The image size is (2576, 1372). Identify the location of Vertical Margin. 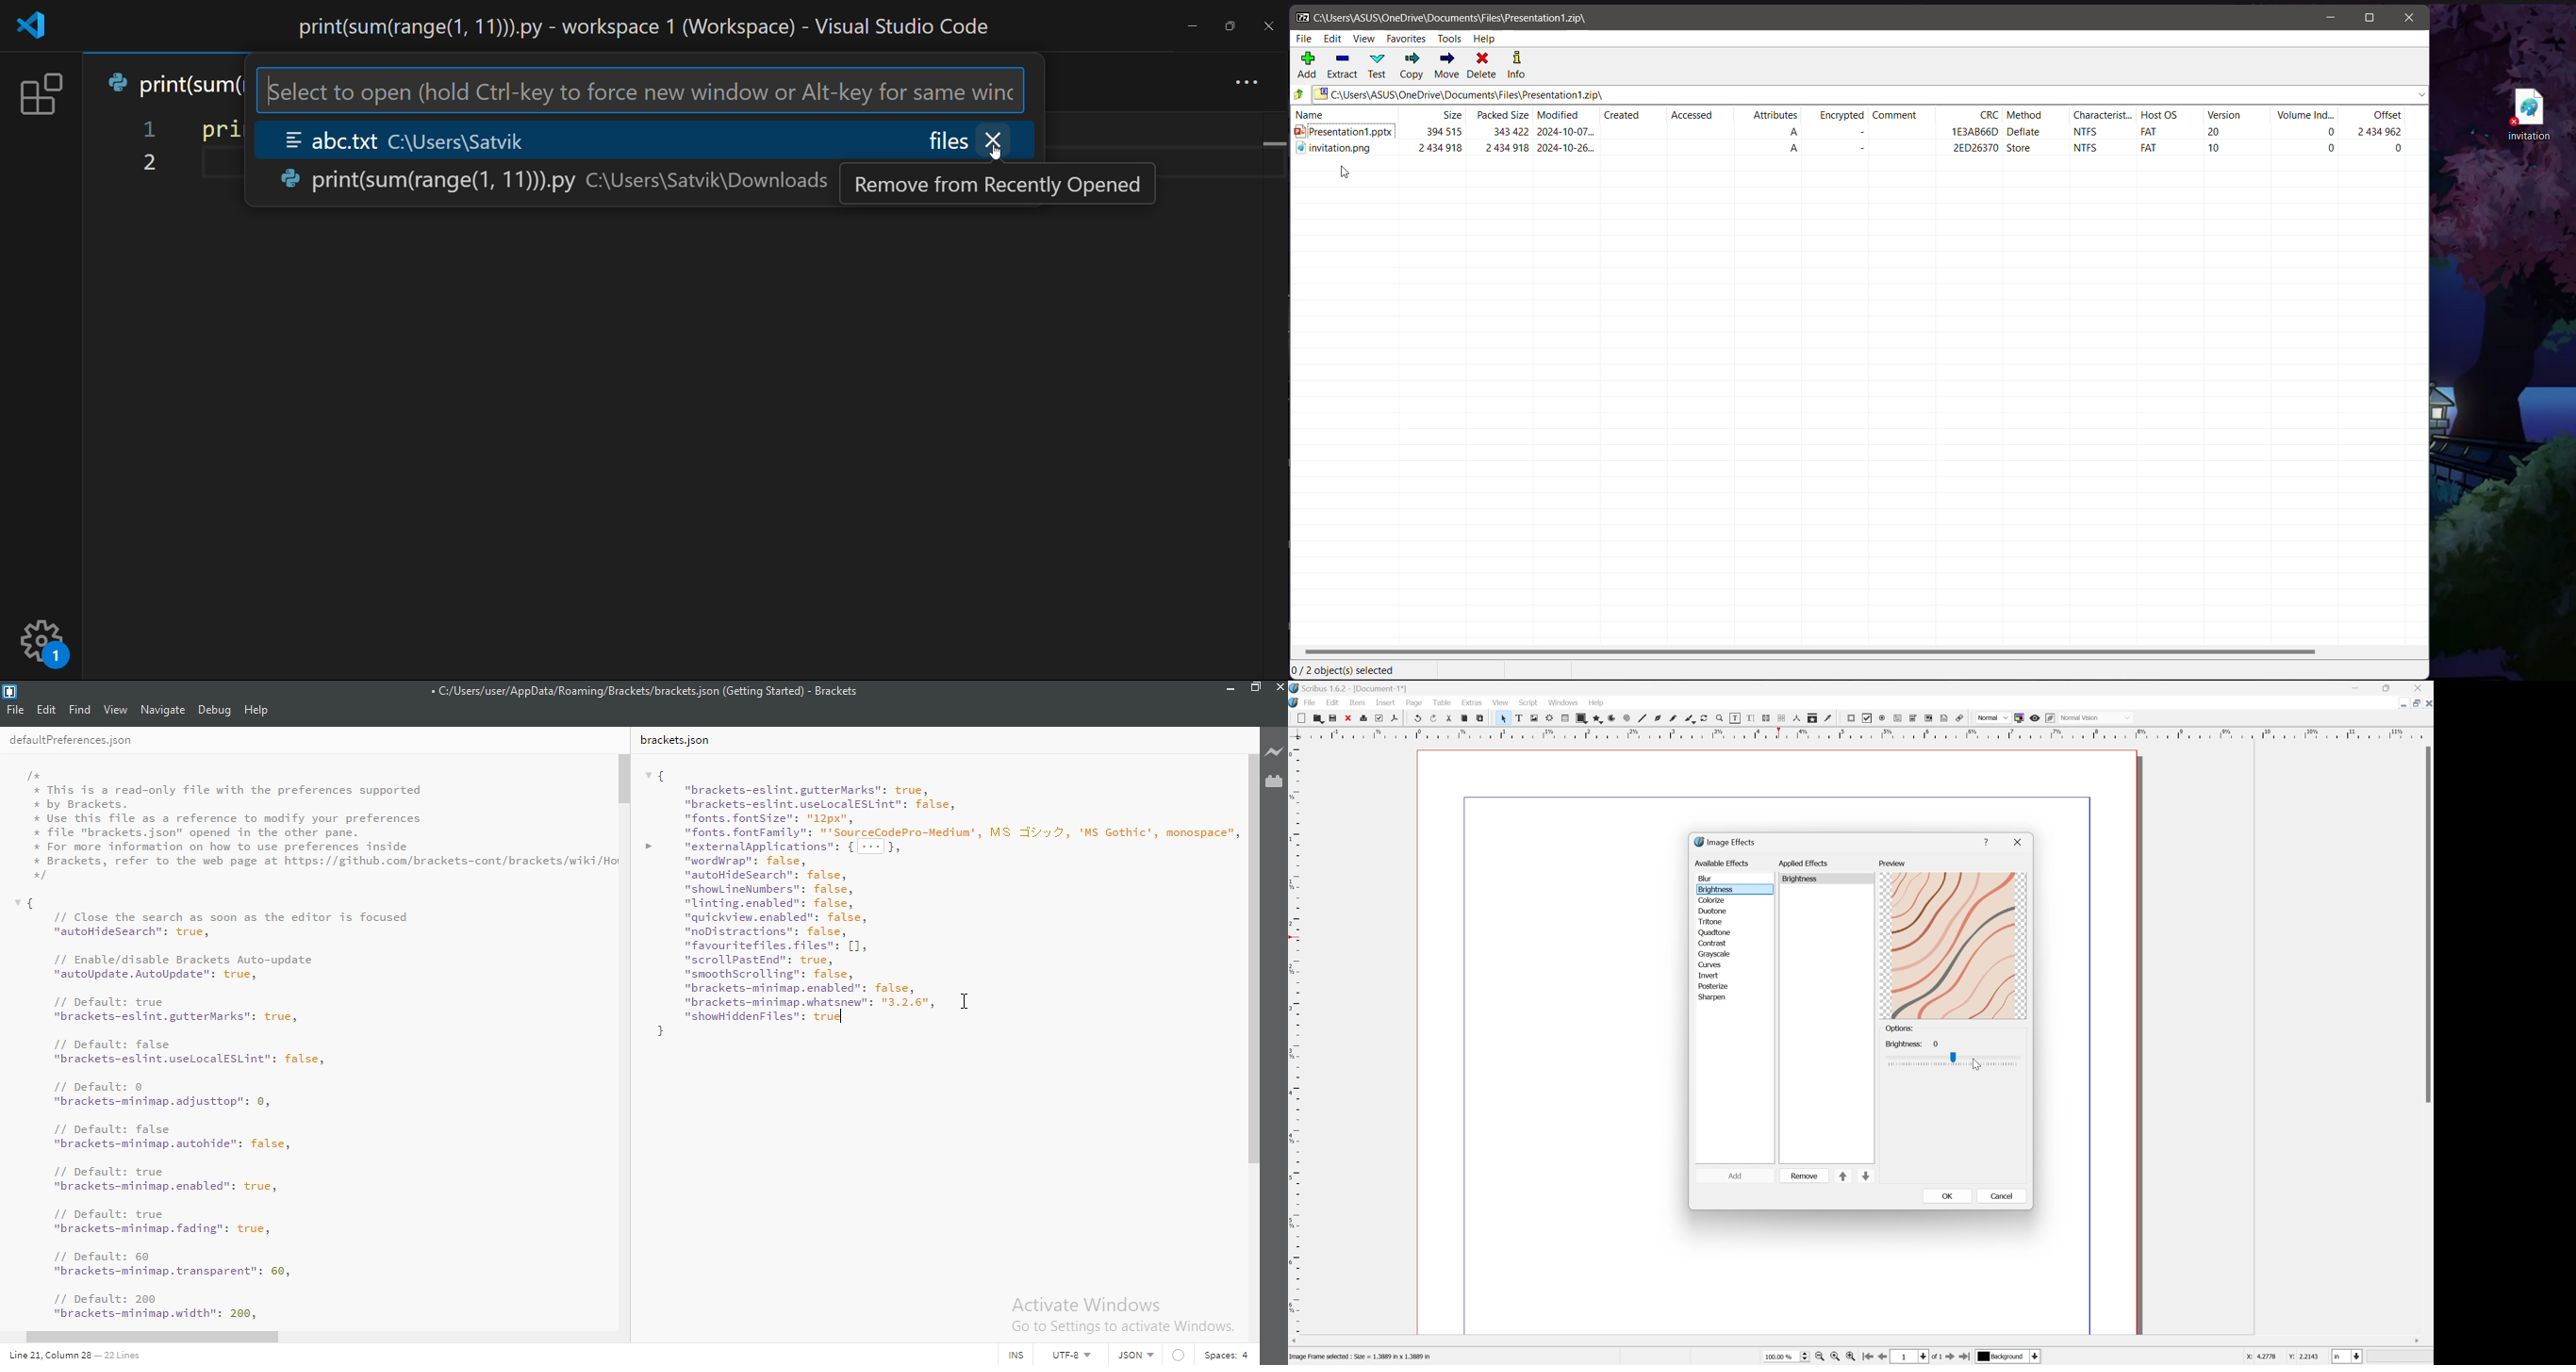
(1295, 1040).